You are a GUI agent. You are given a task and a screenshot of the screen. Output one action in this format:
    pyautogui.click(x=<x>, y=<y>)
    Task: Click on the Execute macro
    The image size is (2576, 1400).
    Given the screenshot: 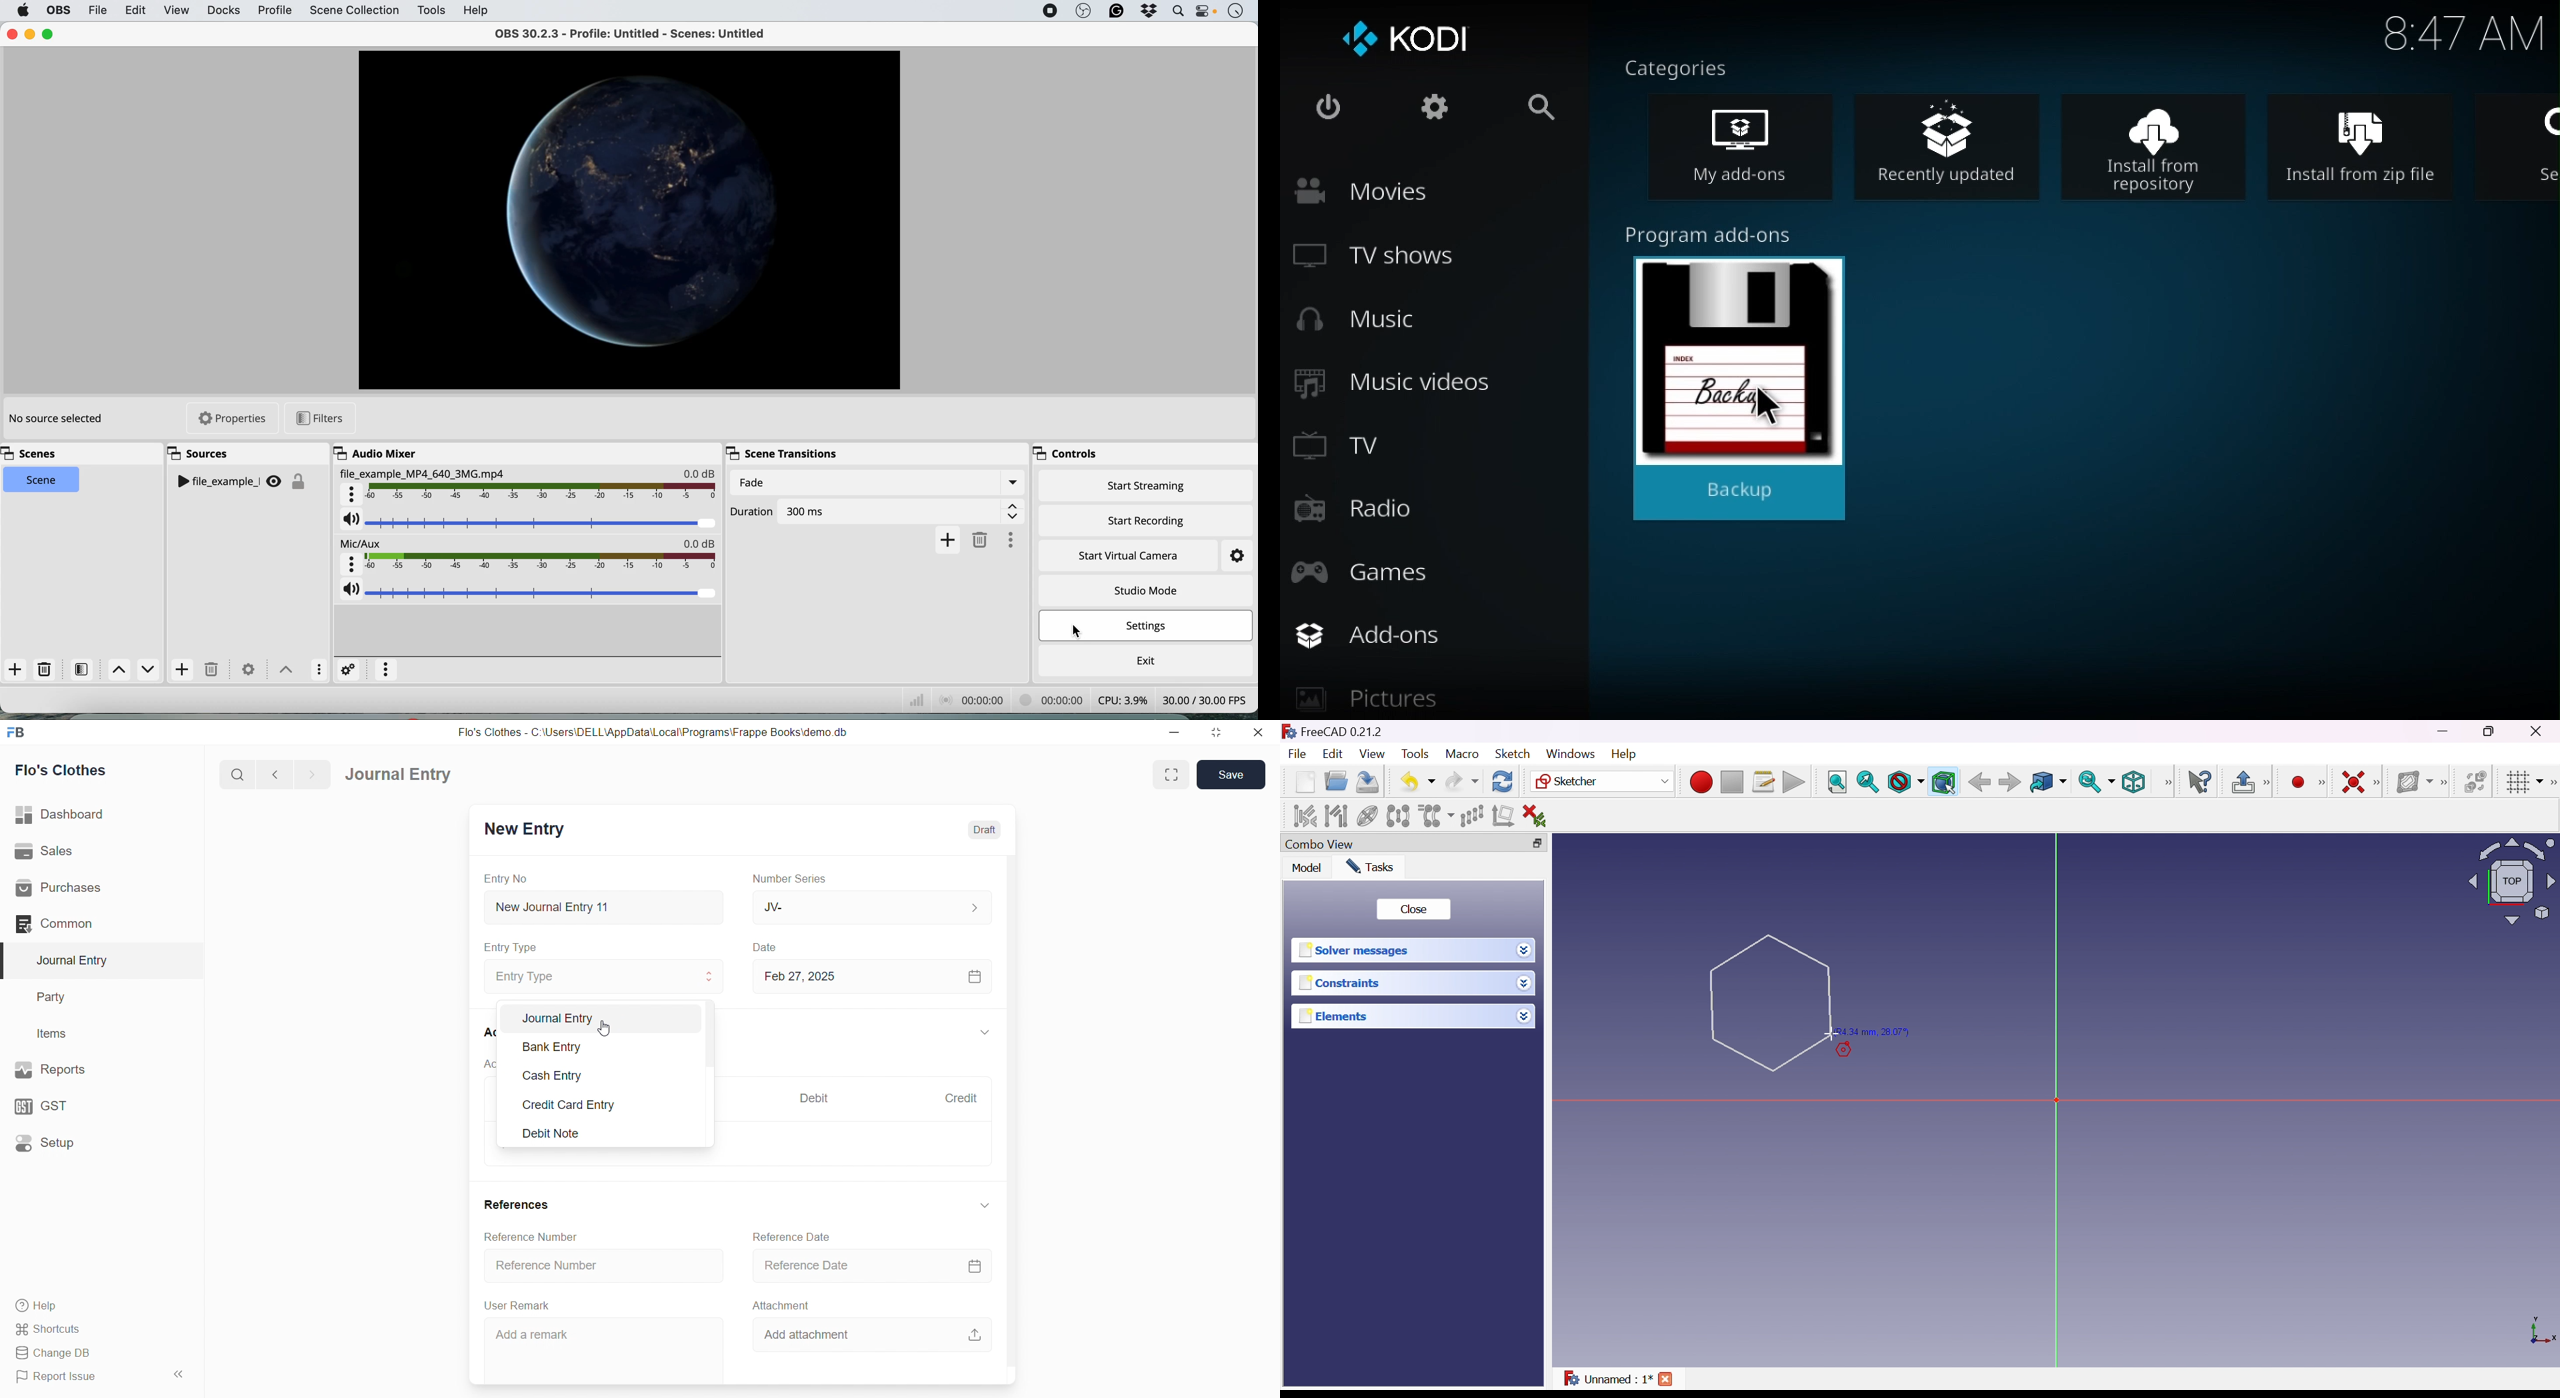 What is the action you would take?
    pyautogui.click(x=1794, y=783)
    